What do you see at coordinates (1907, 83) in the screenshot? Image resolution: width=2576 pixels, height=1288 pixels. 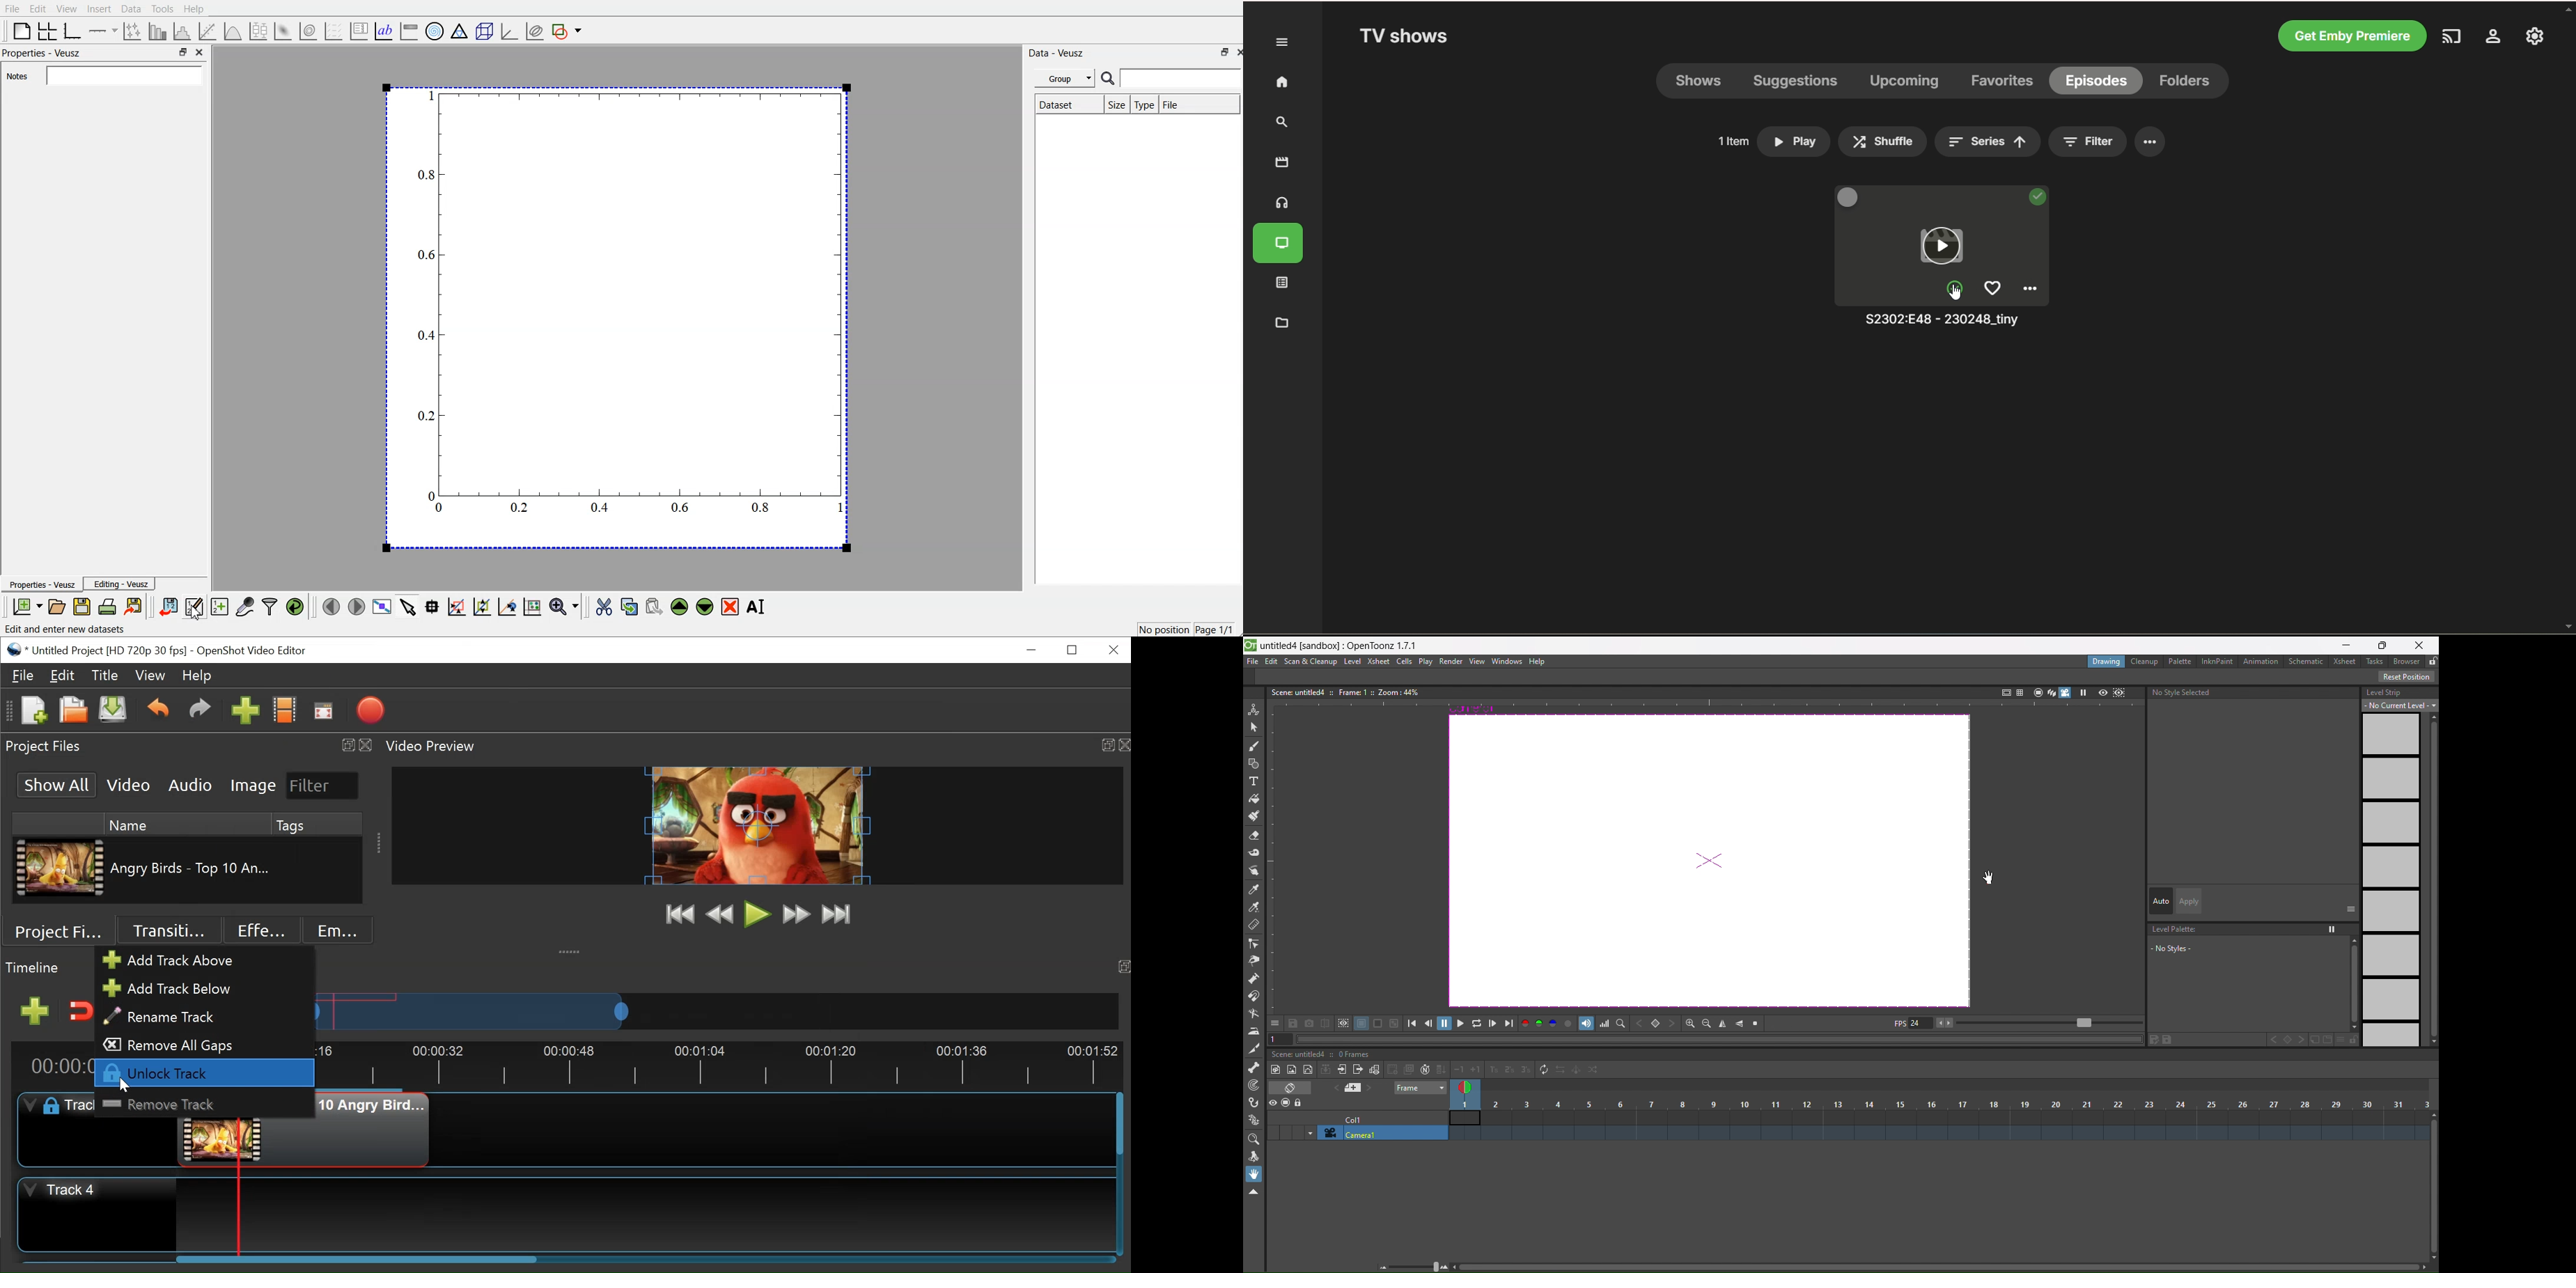 I see `upcoming` at bounding box center [1907, 83].